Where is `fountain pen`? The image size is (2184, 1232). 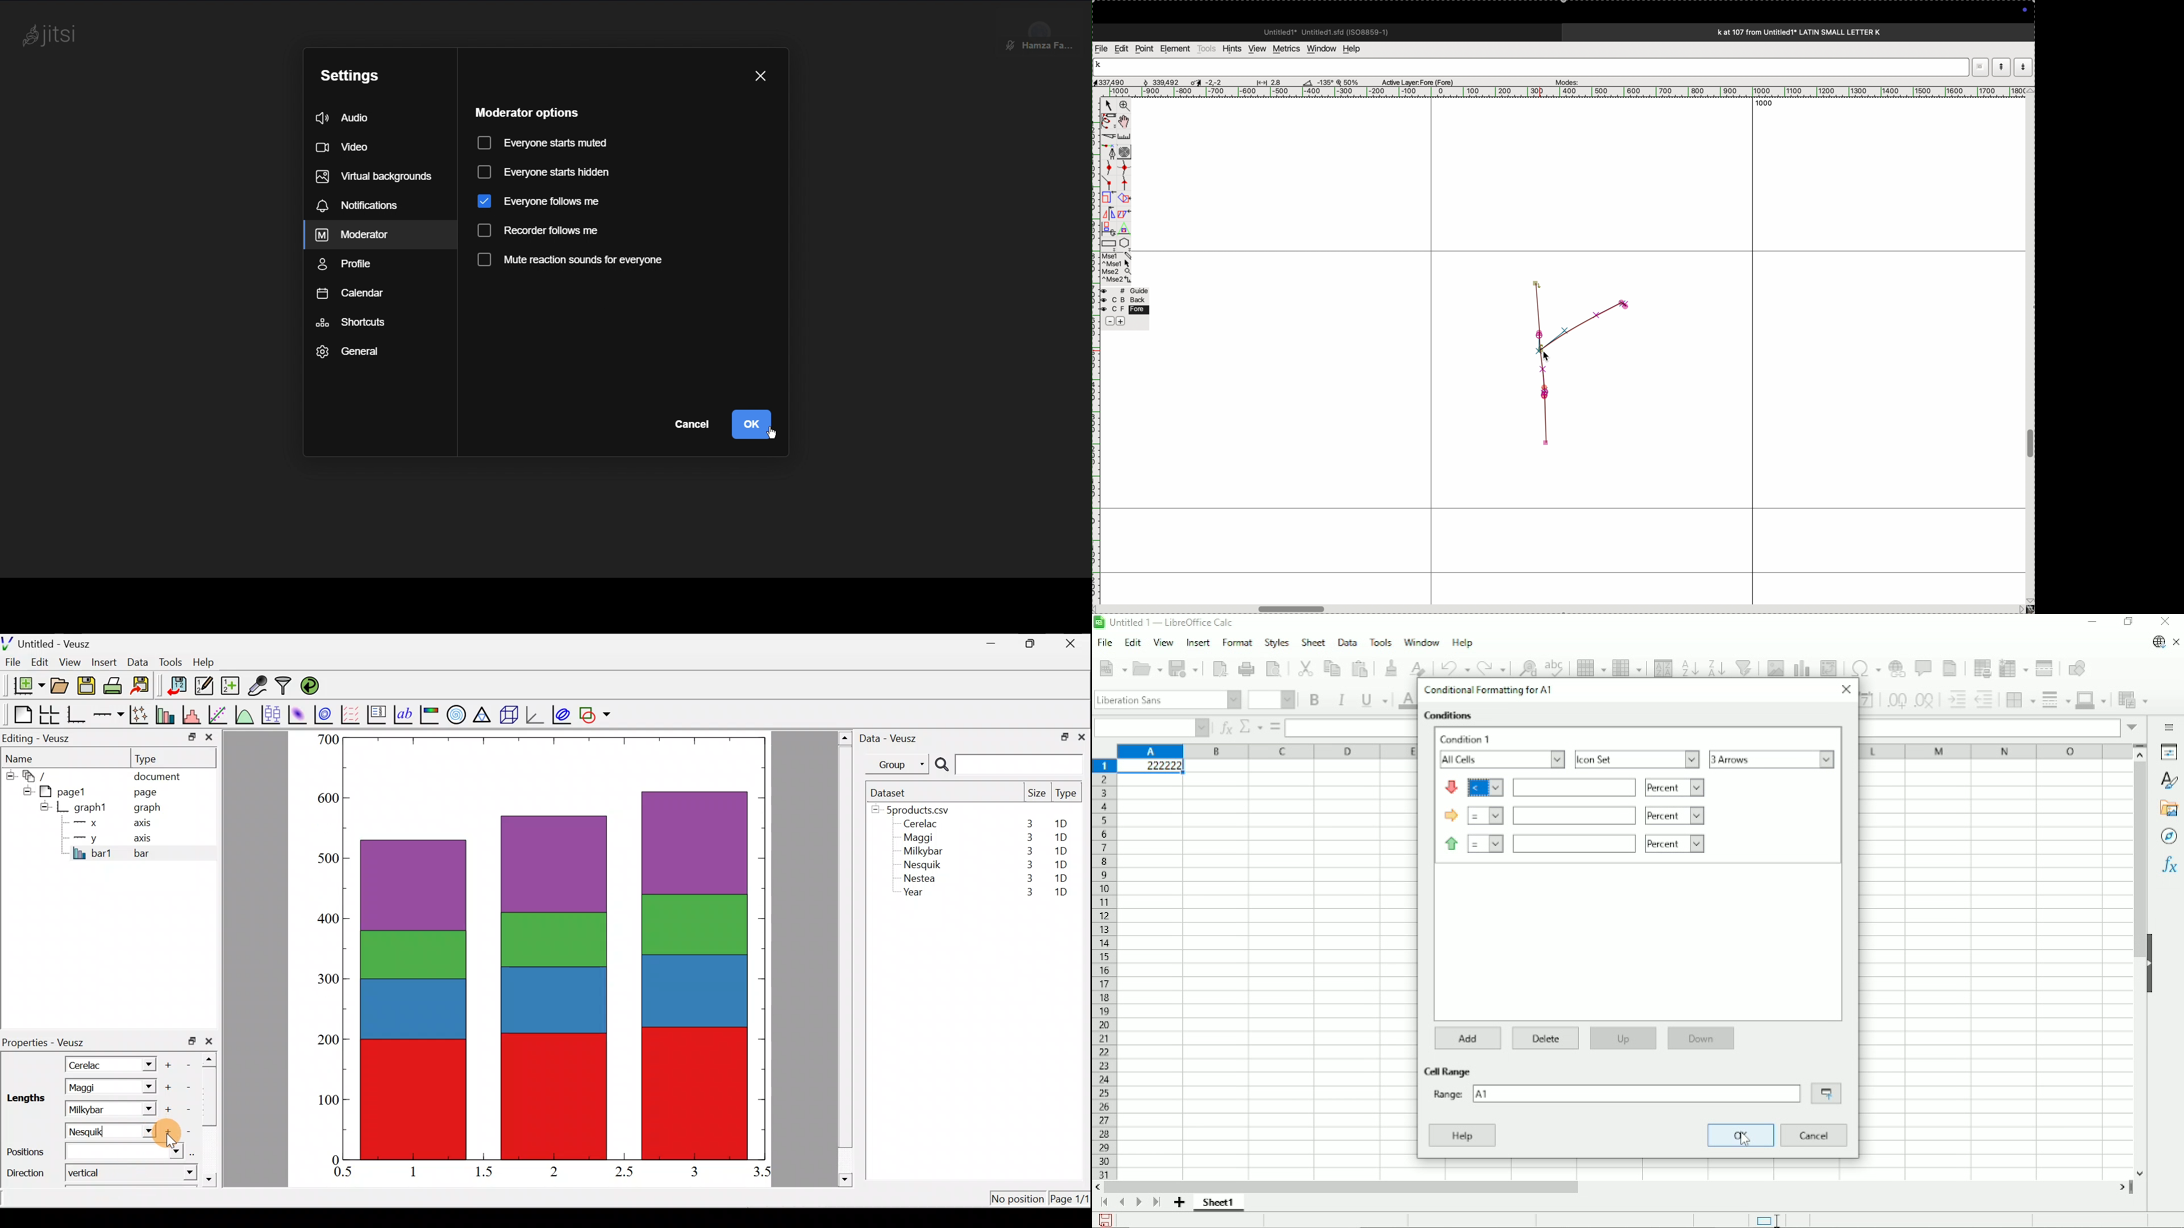 fountain pen is located at coordinates (1111, 152).